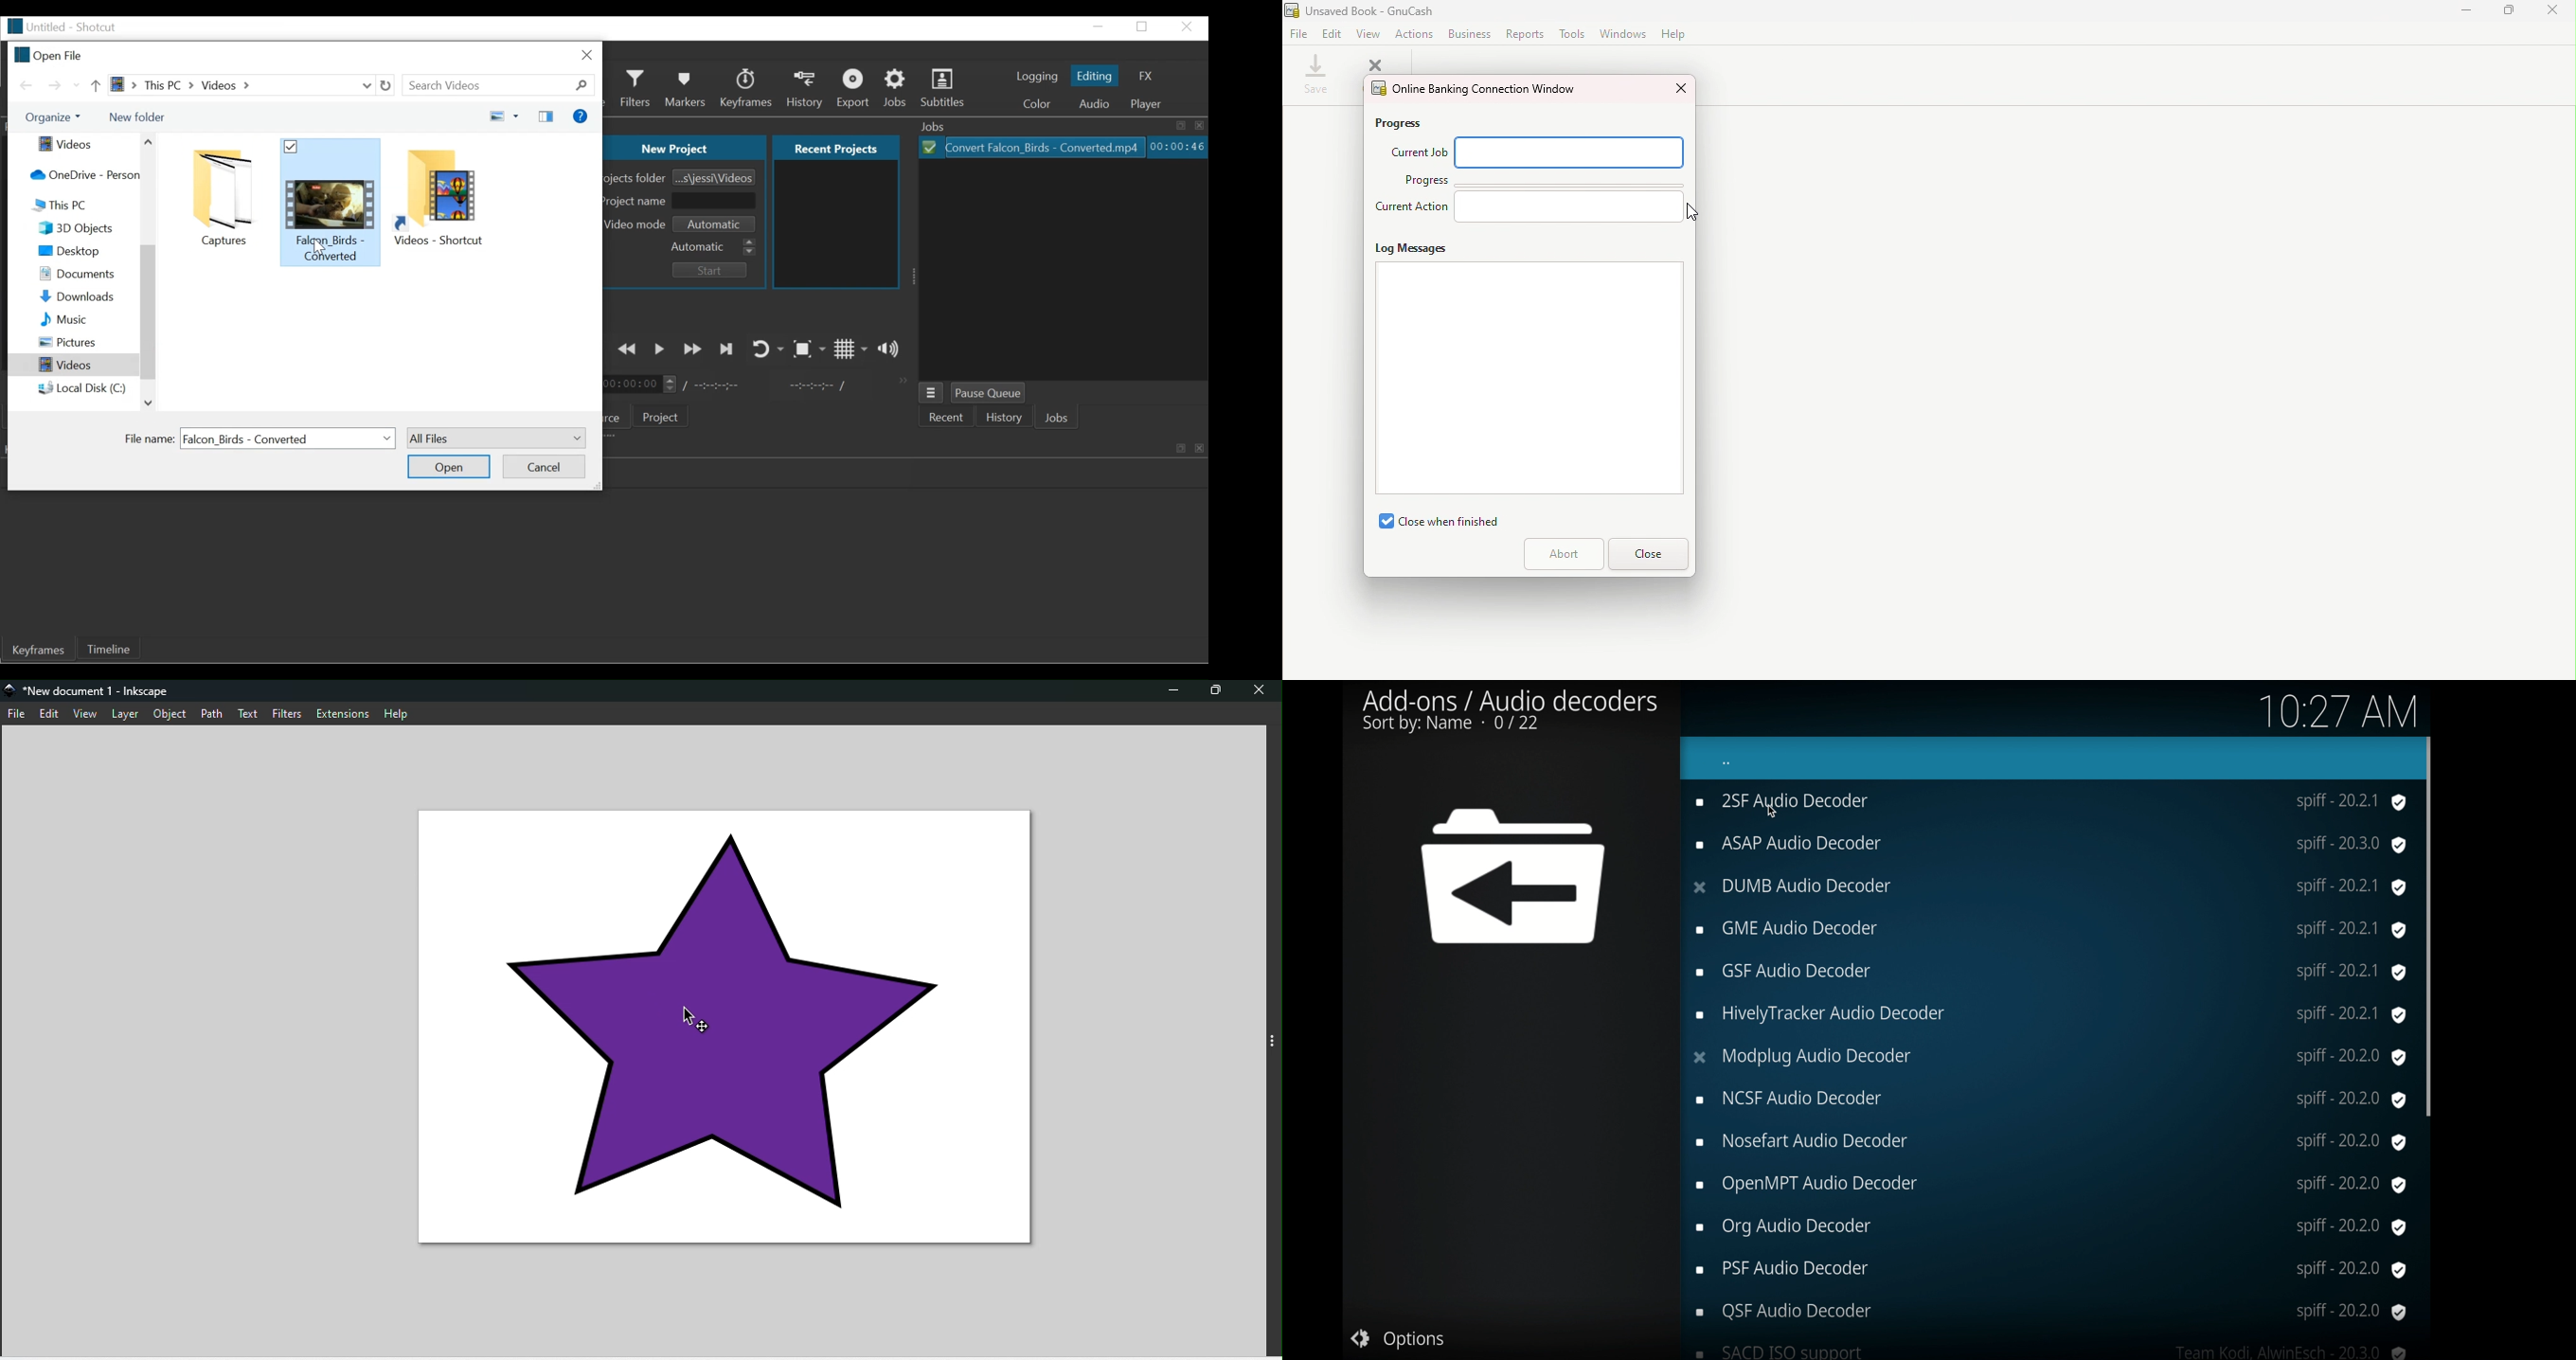  Describe the element at coordinates (626, 348) in the screenshot. I see `Play quickly backward` at that location.